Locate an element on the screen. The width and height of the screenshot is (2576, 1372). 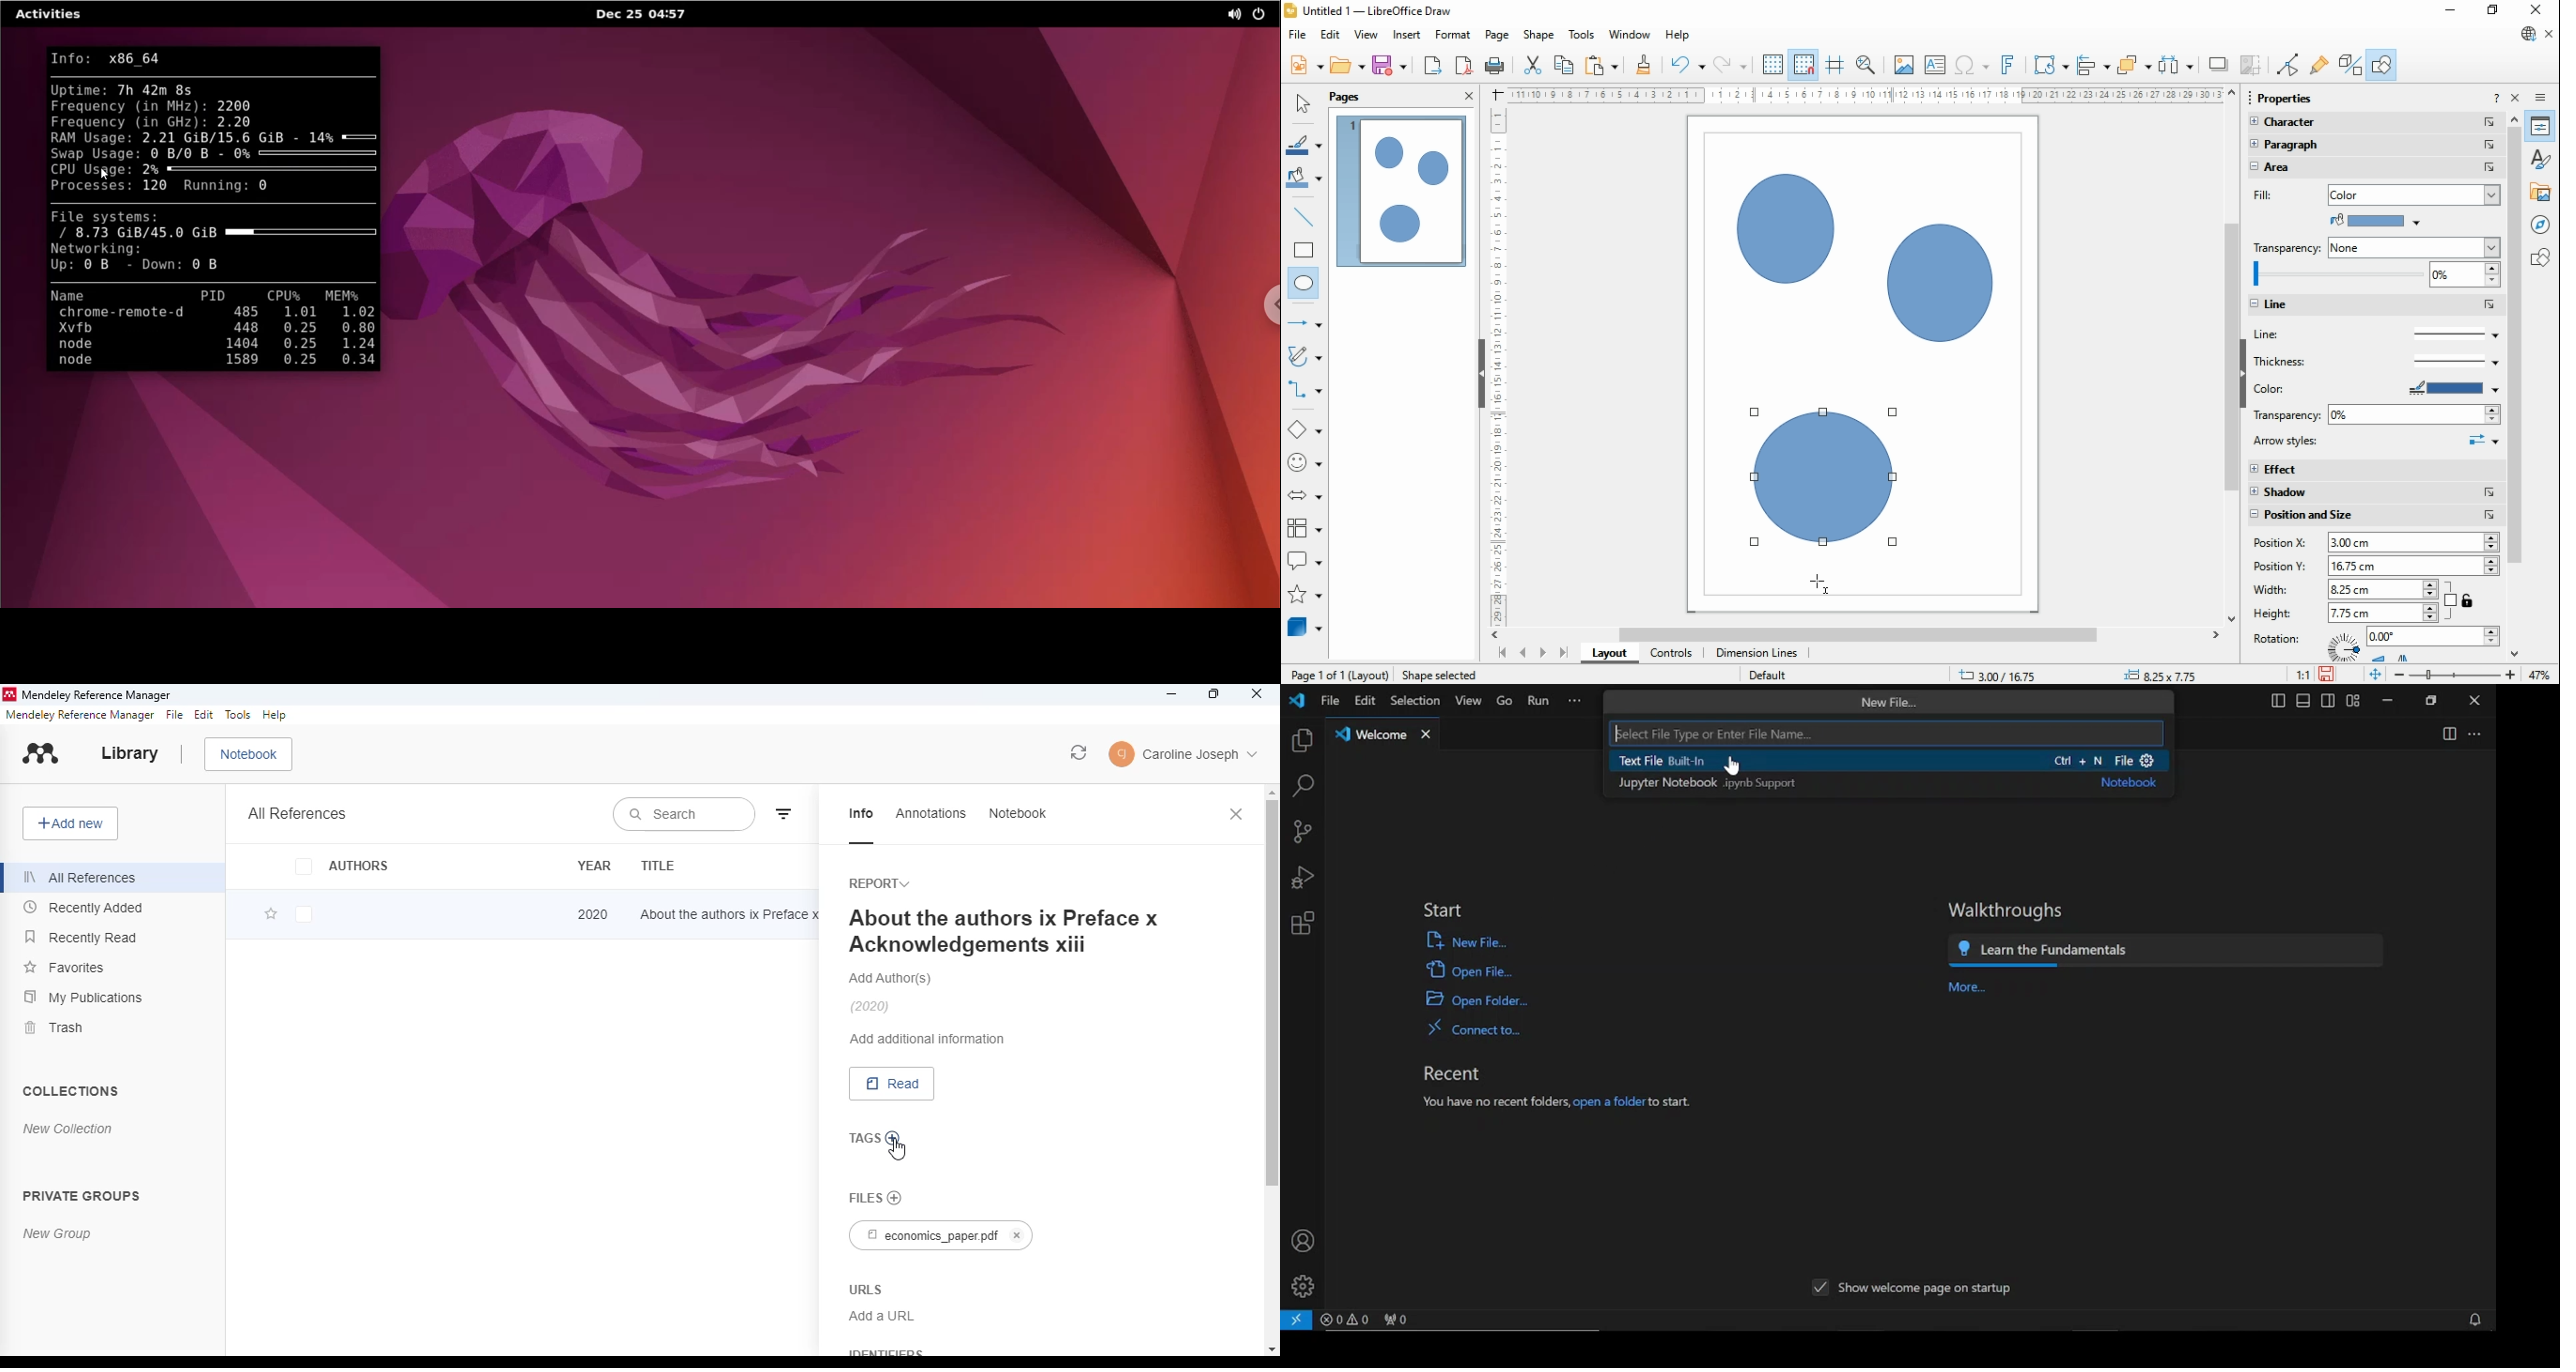
Page 1 0f 1 (Layout) is located at coordinates (1338, 674).